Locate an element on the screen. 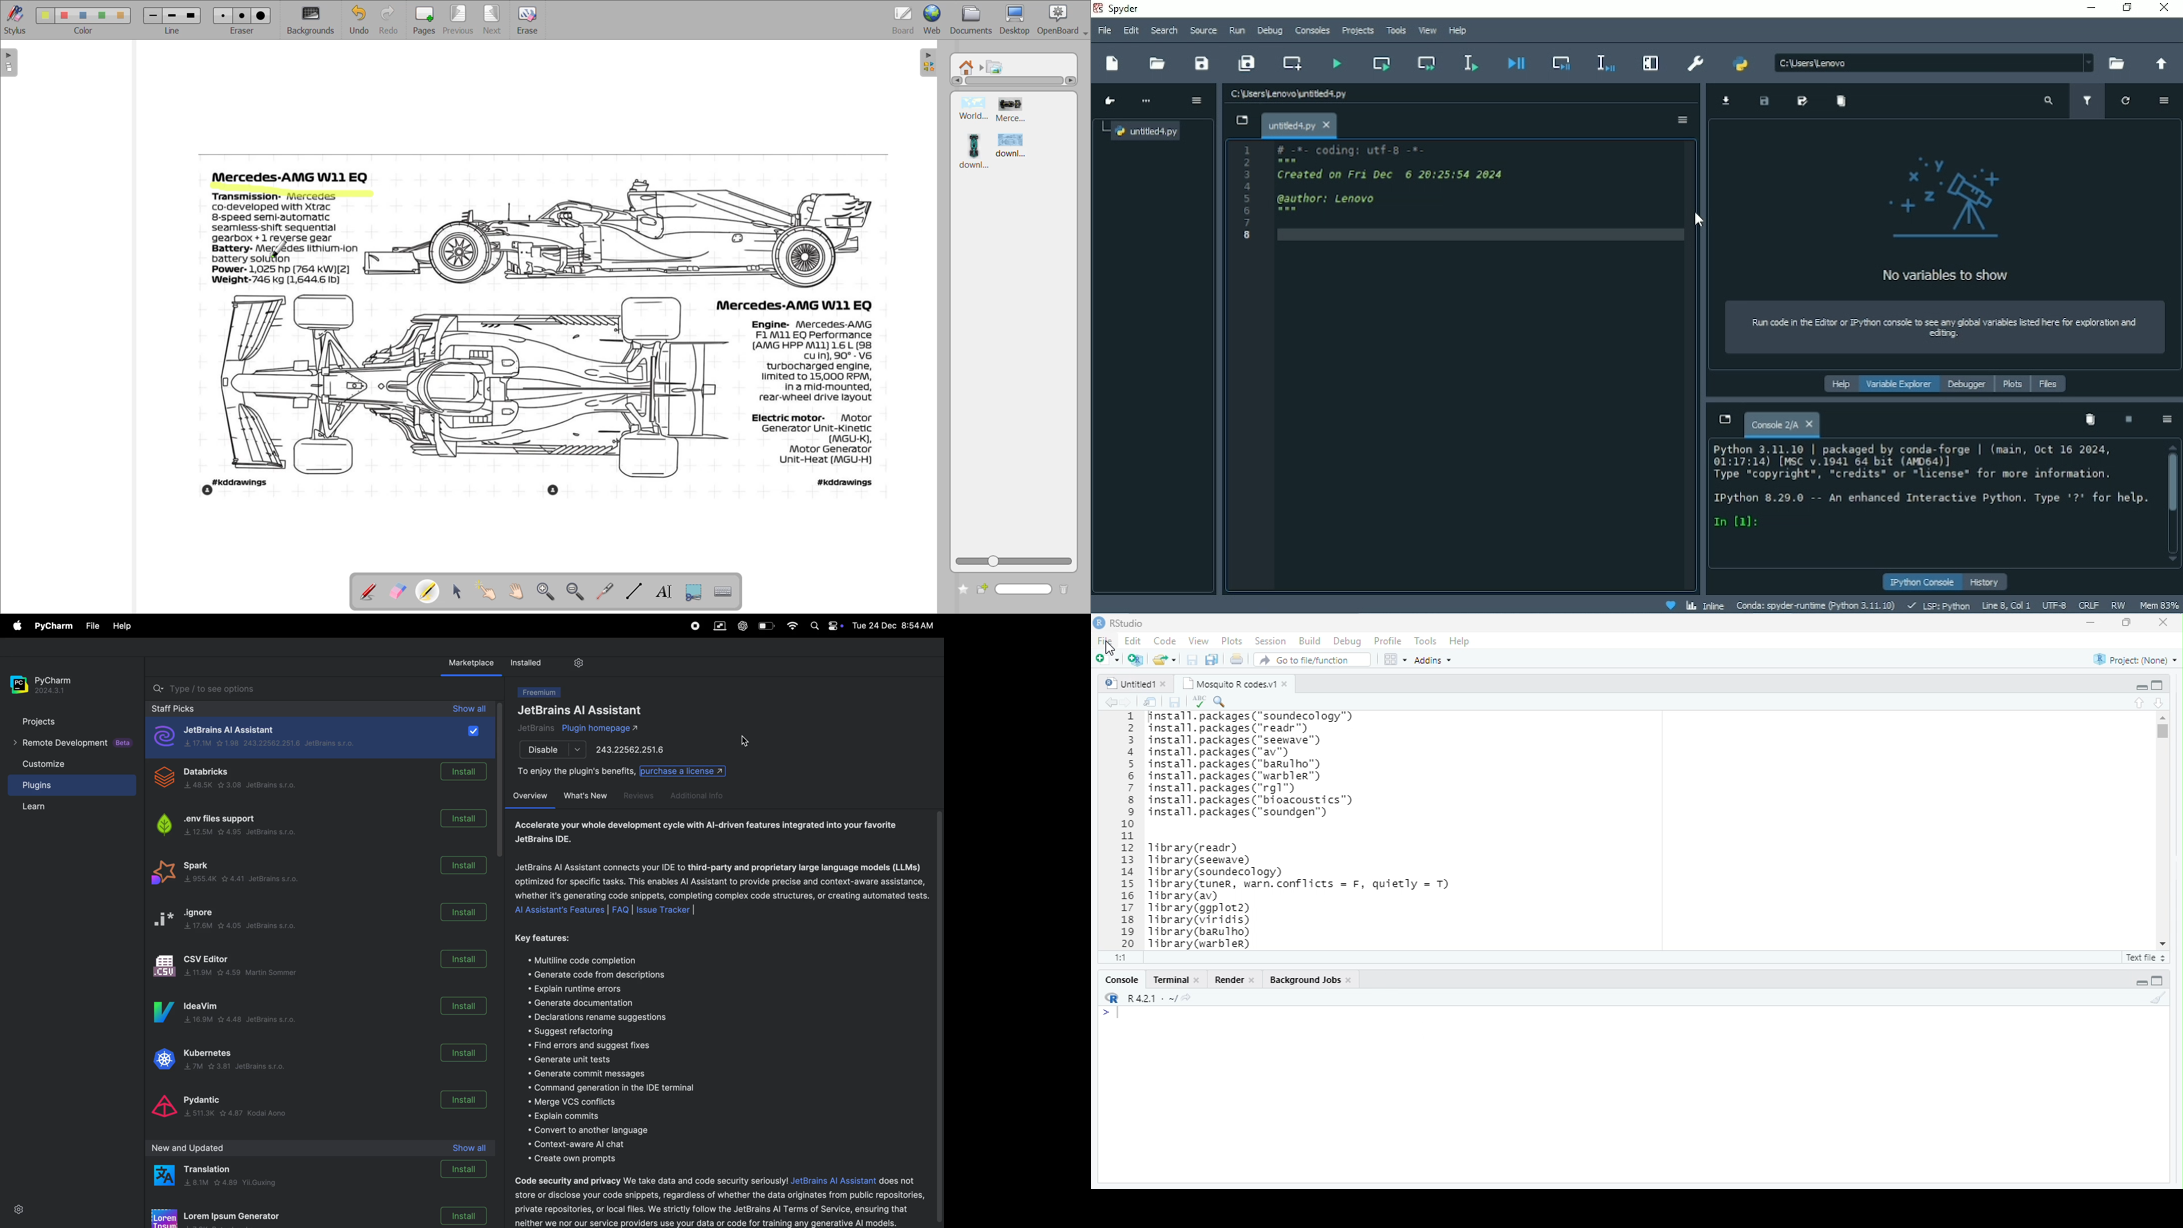 Image resolution: width=2184 pixels, height=1232 pixels. Browse tabs is located at coordinates (1723, 419).